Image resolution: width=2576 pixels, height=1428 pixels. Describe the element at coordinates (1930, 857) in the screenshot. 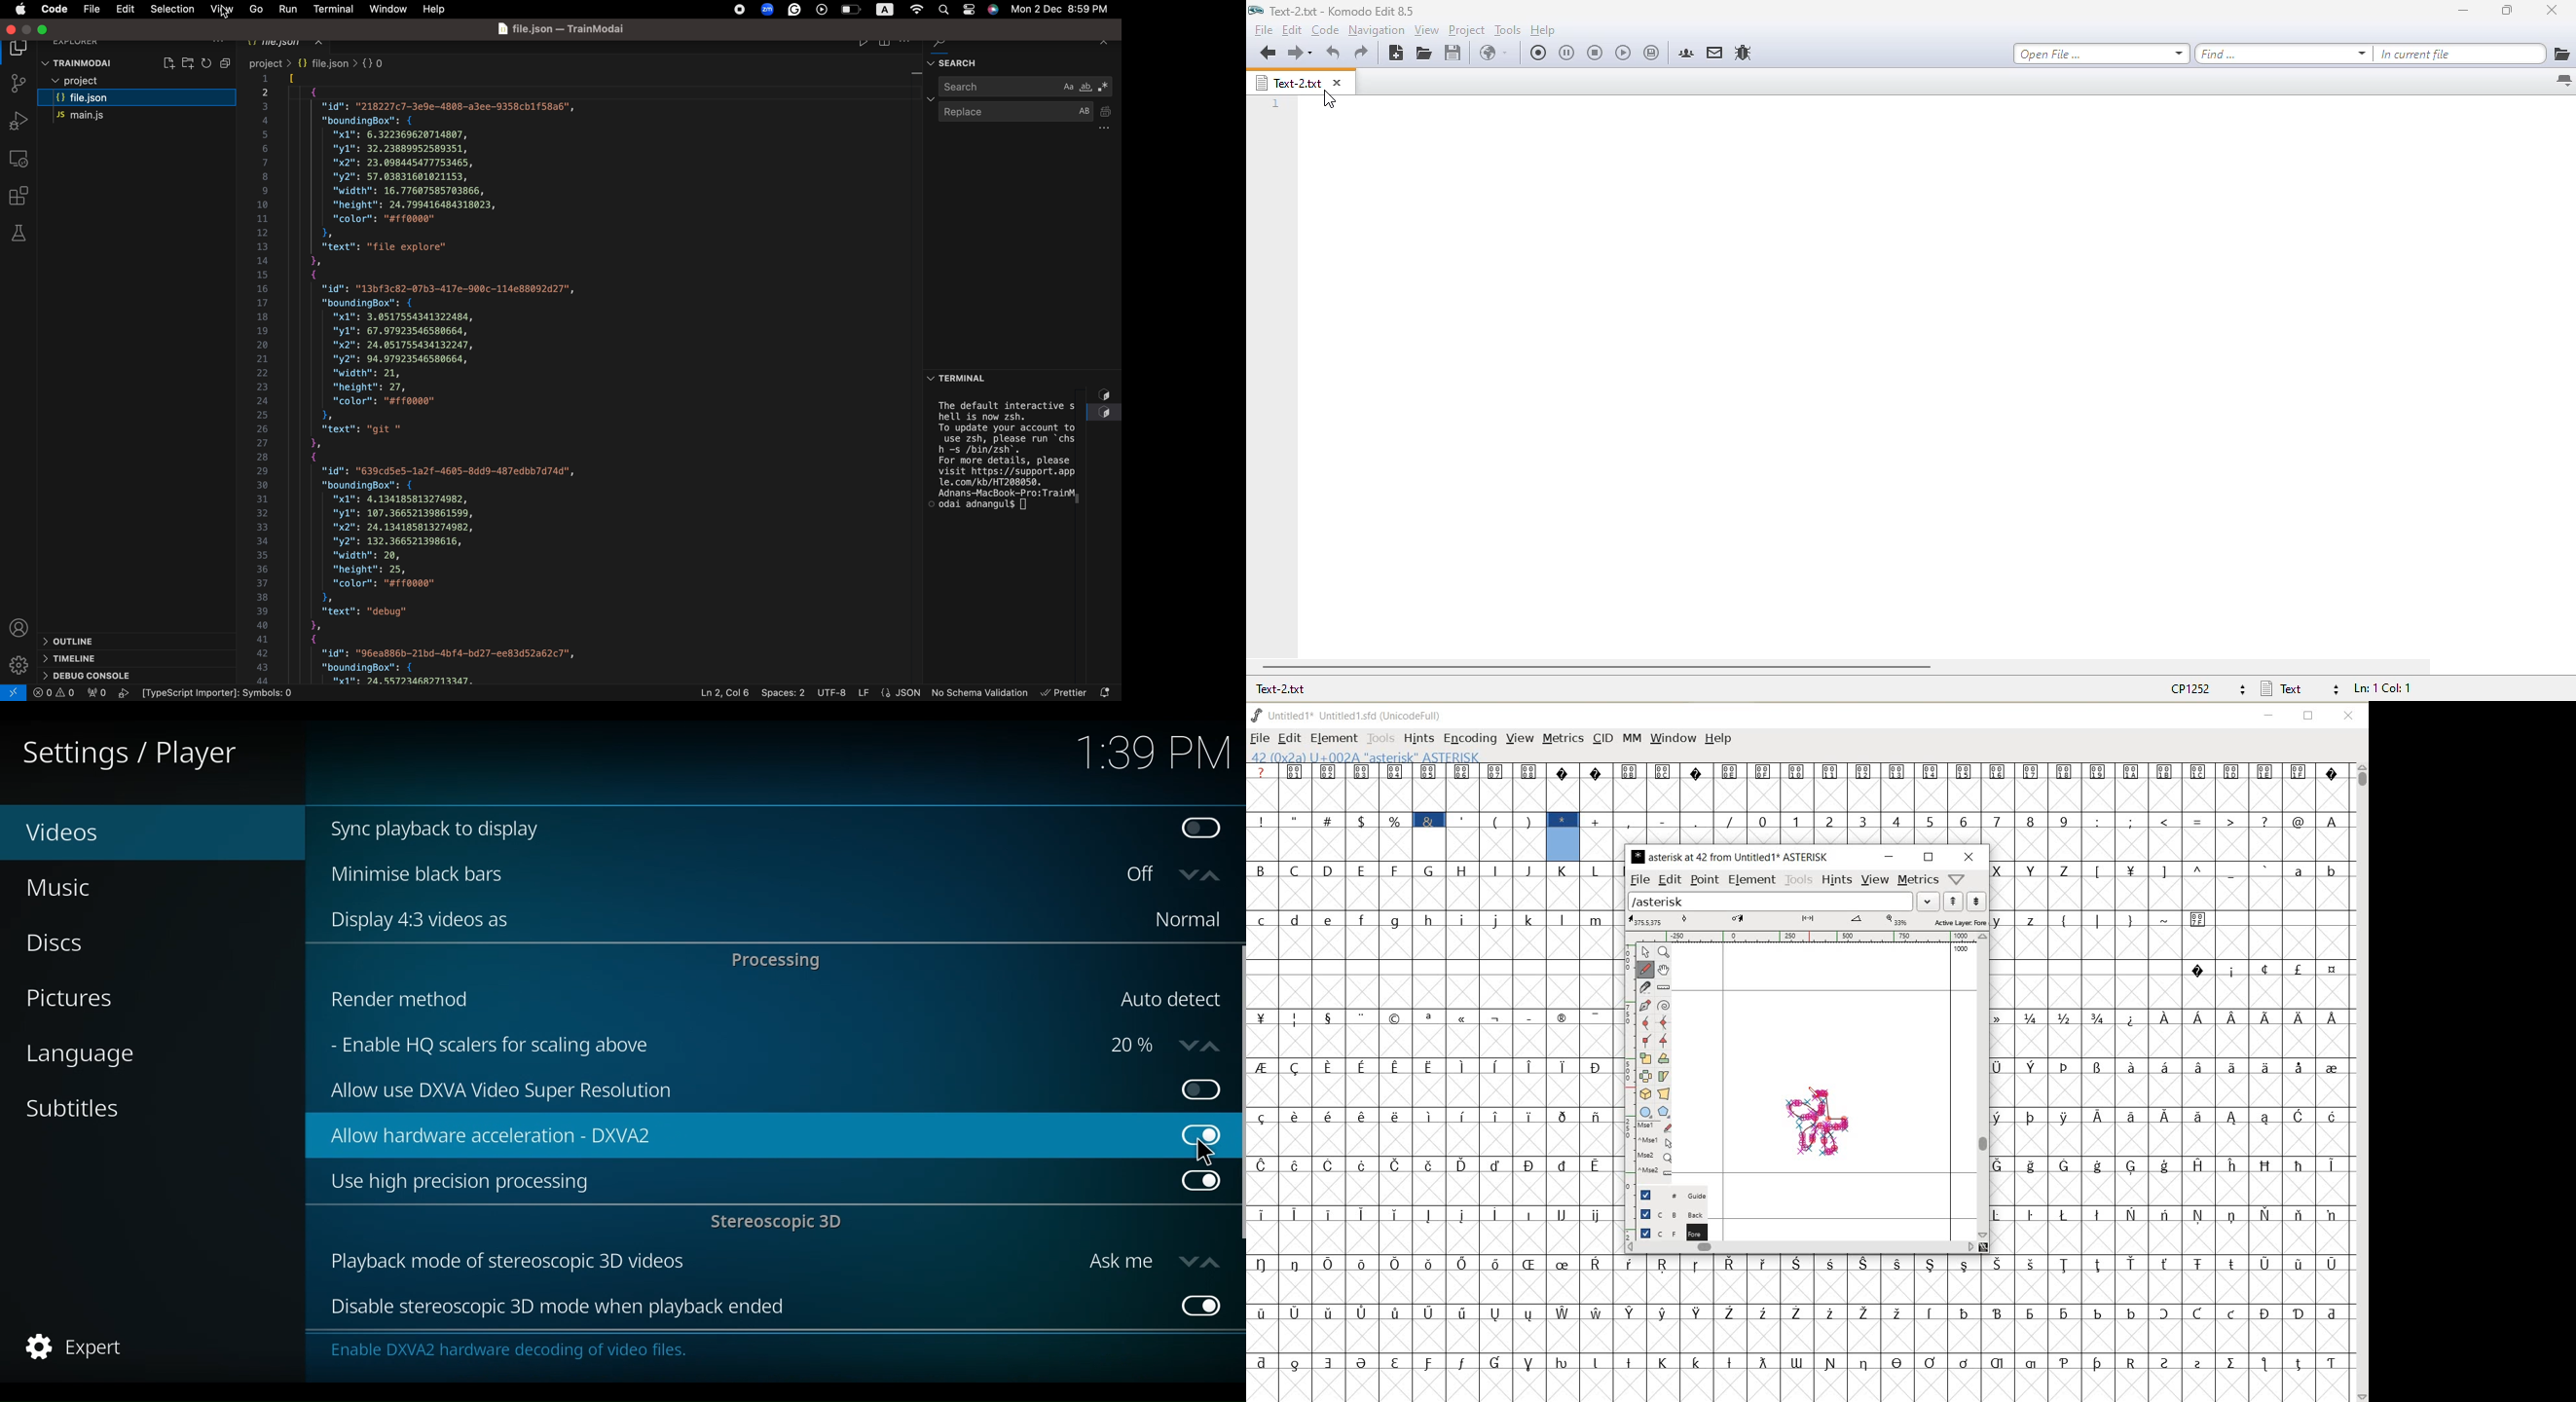

I see `RESTORE` at that location.